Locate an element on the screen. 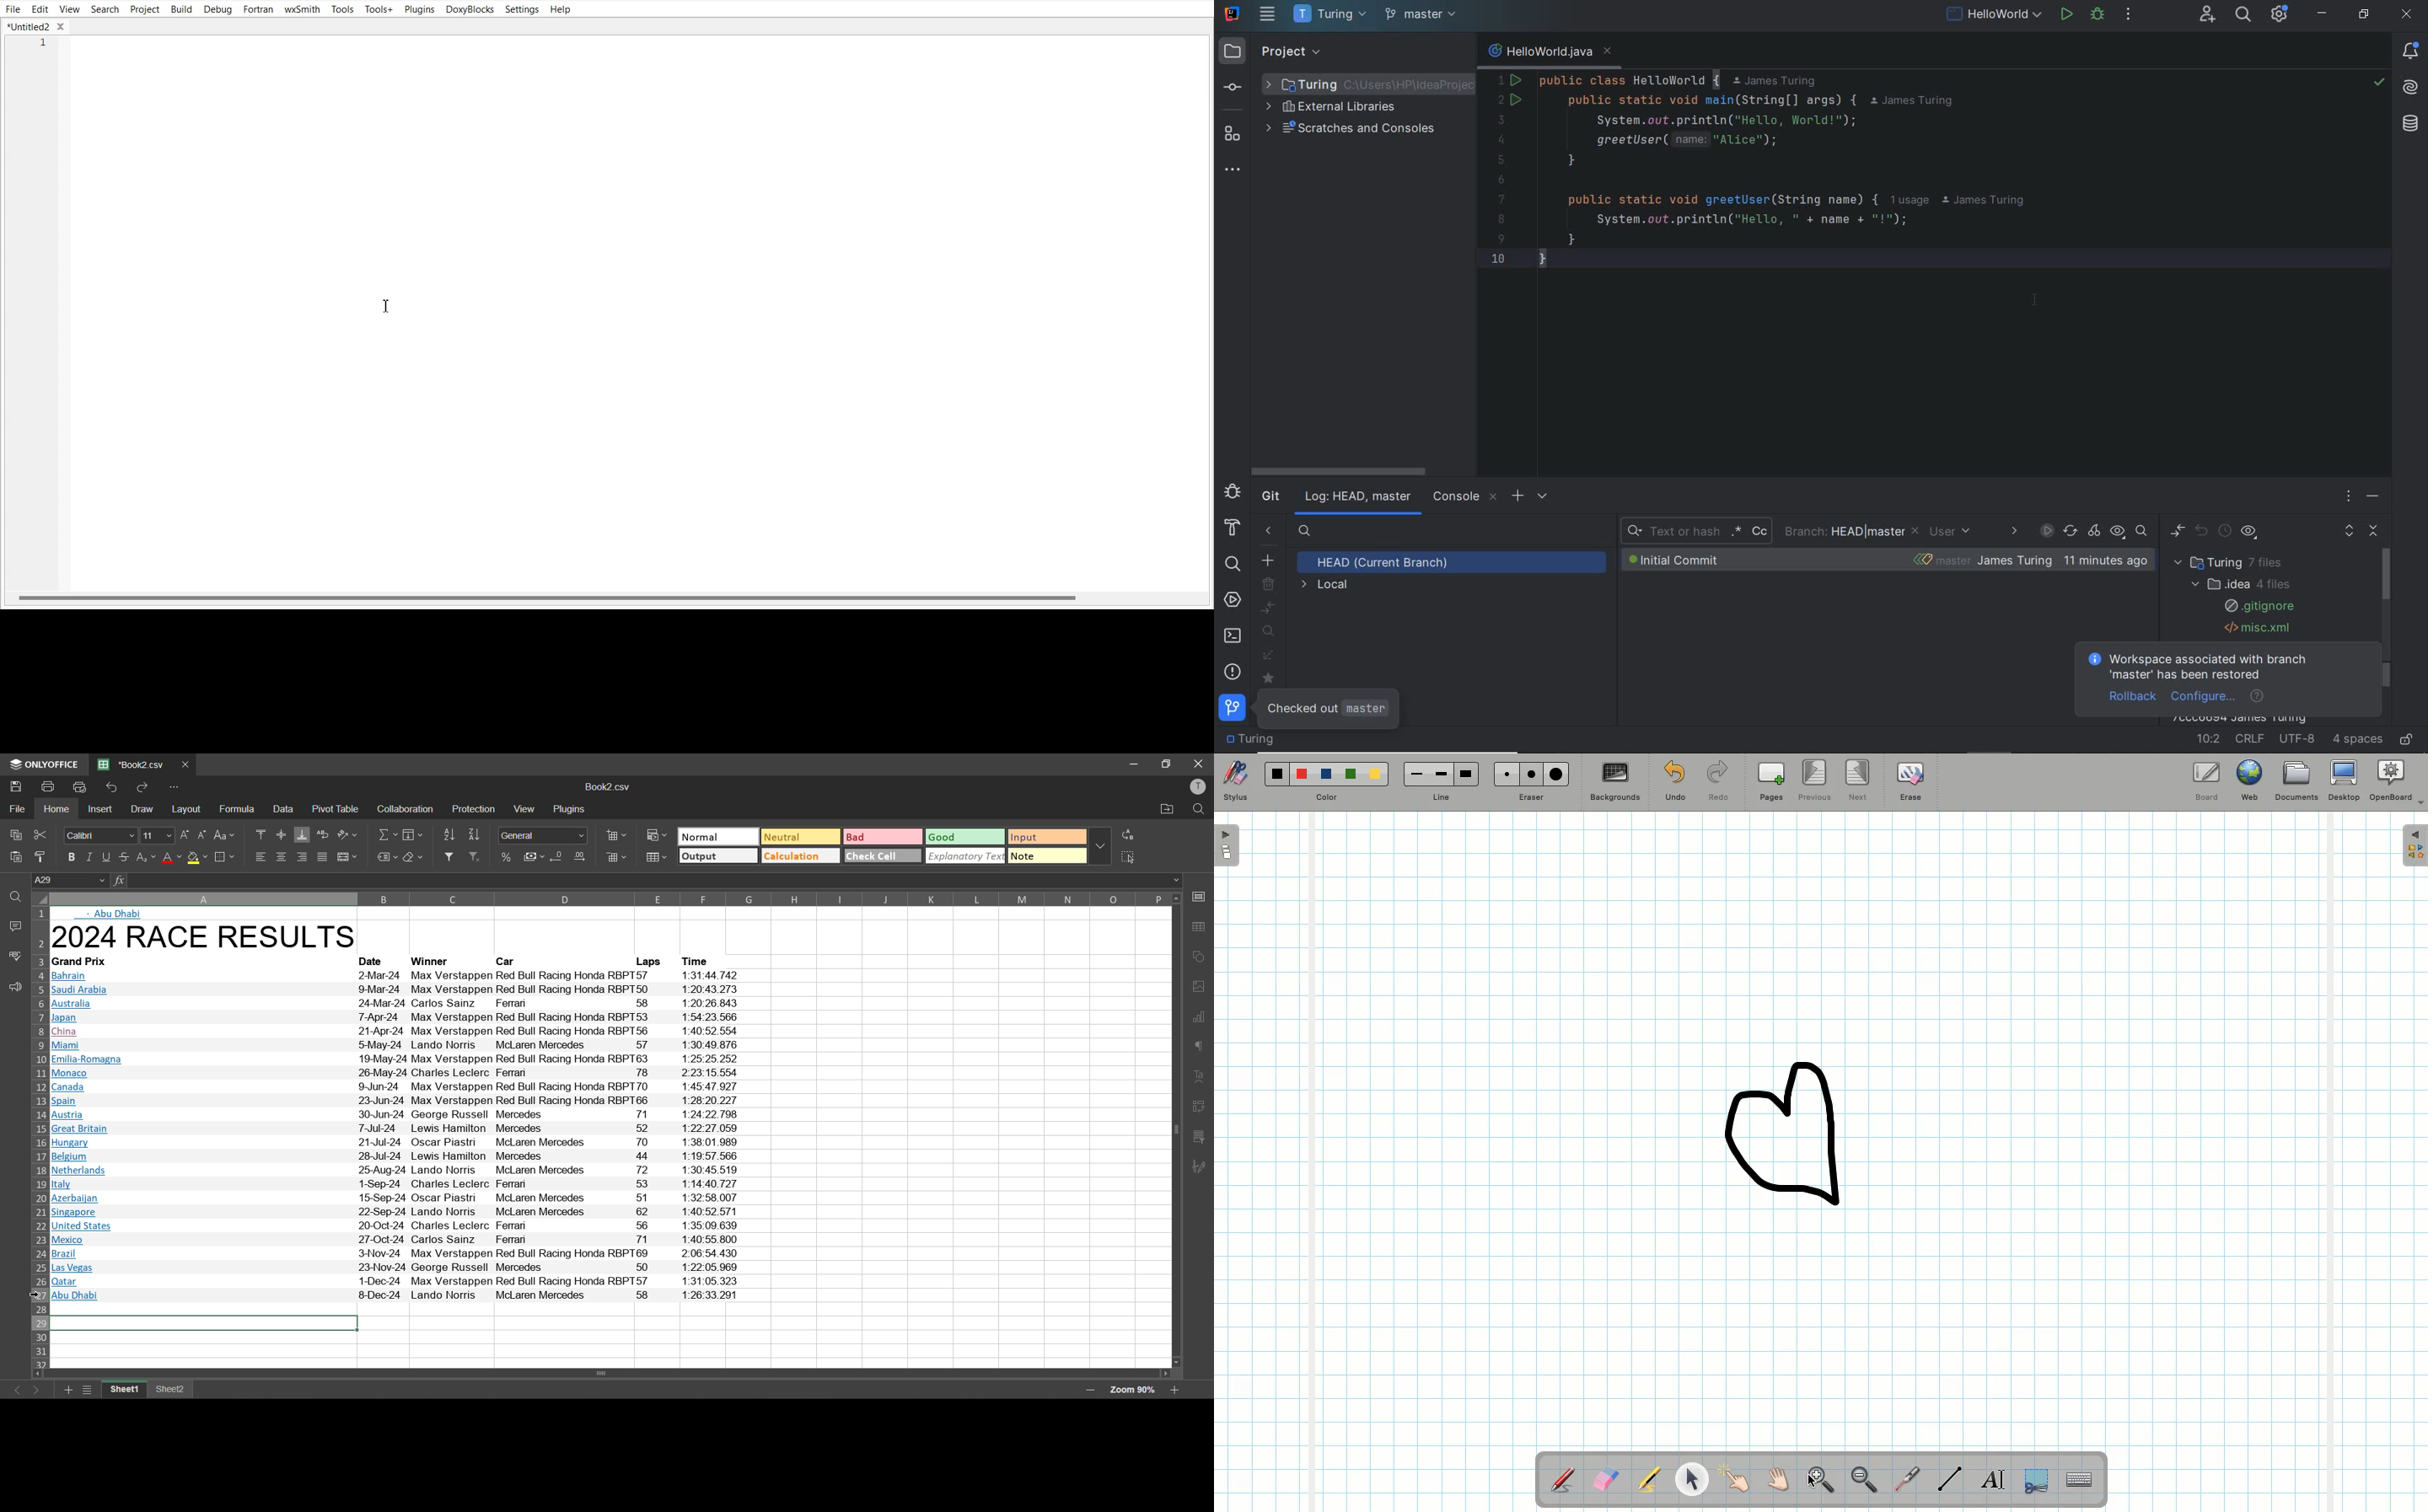 The width and height of the screenshot is (2436, 1512). options is located at coordinates (175, 788).